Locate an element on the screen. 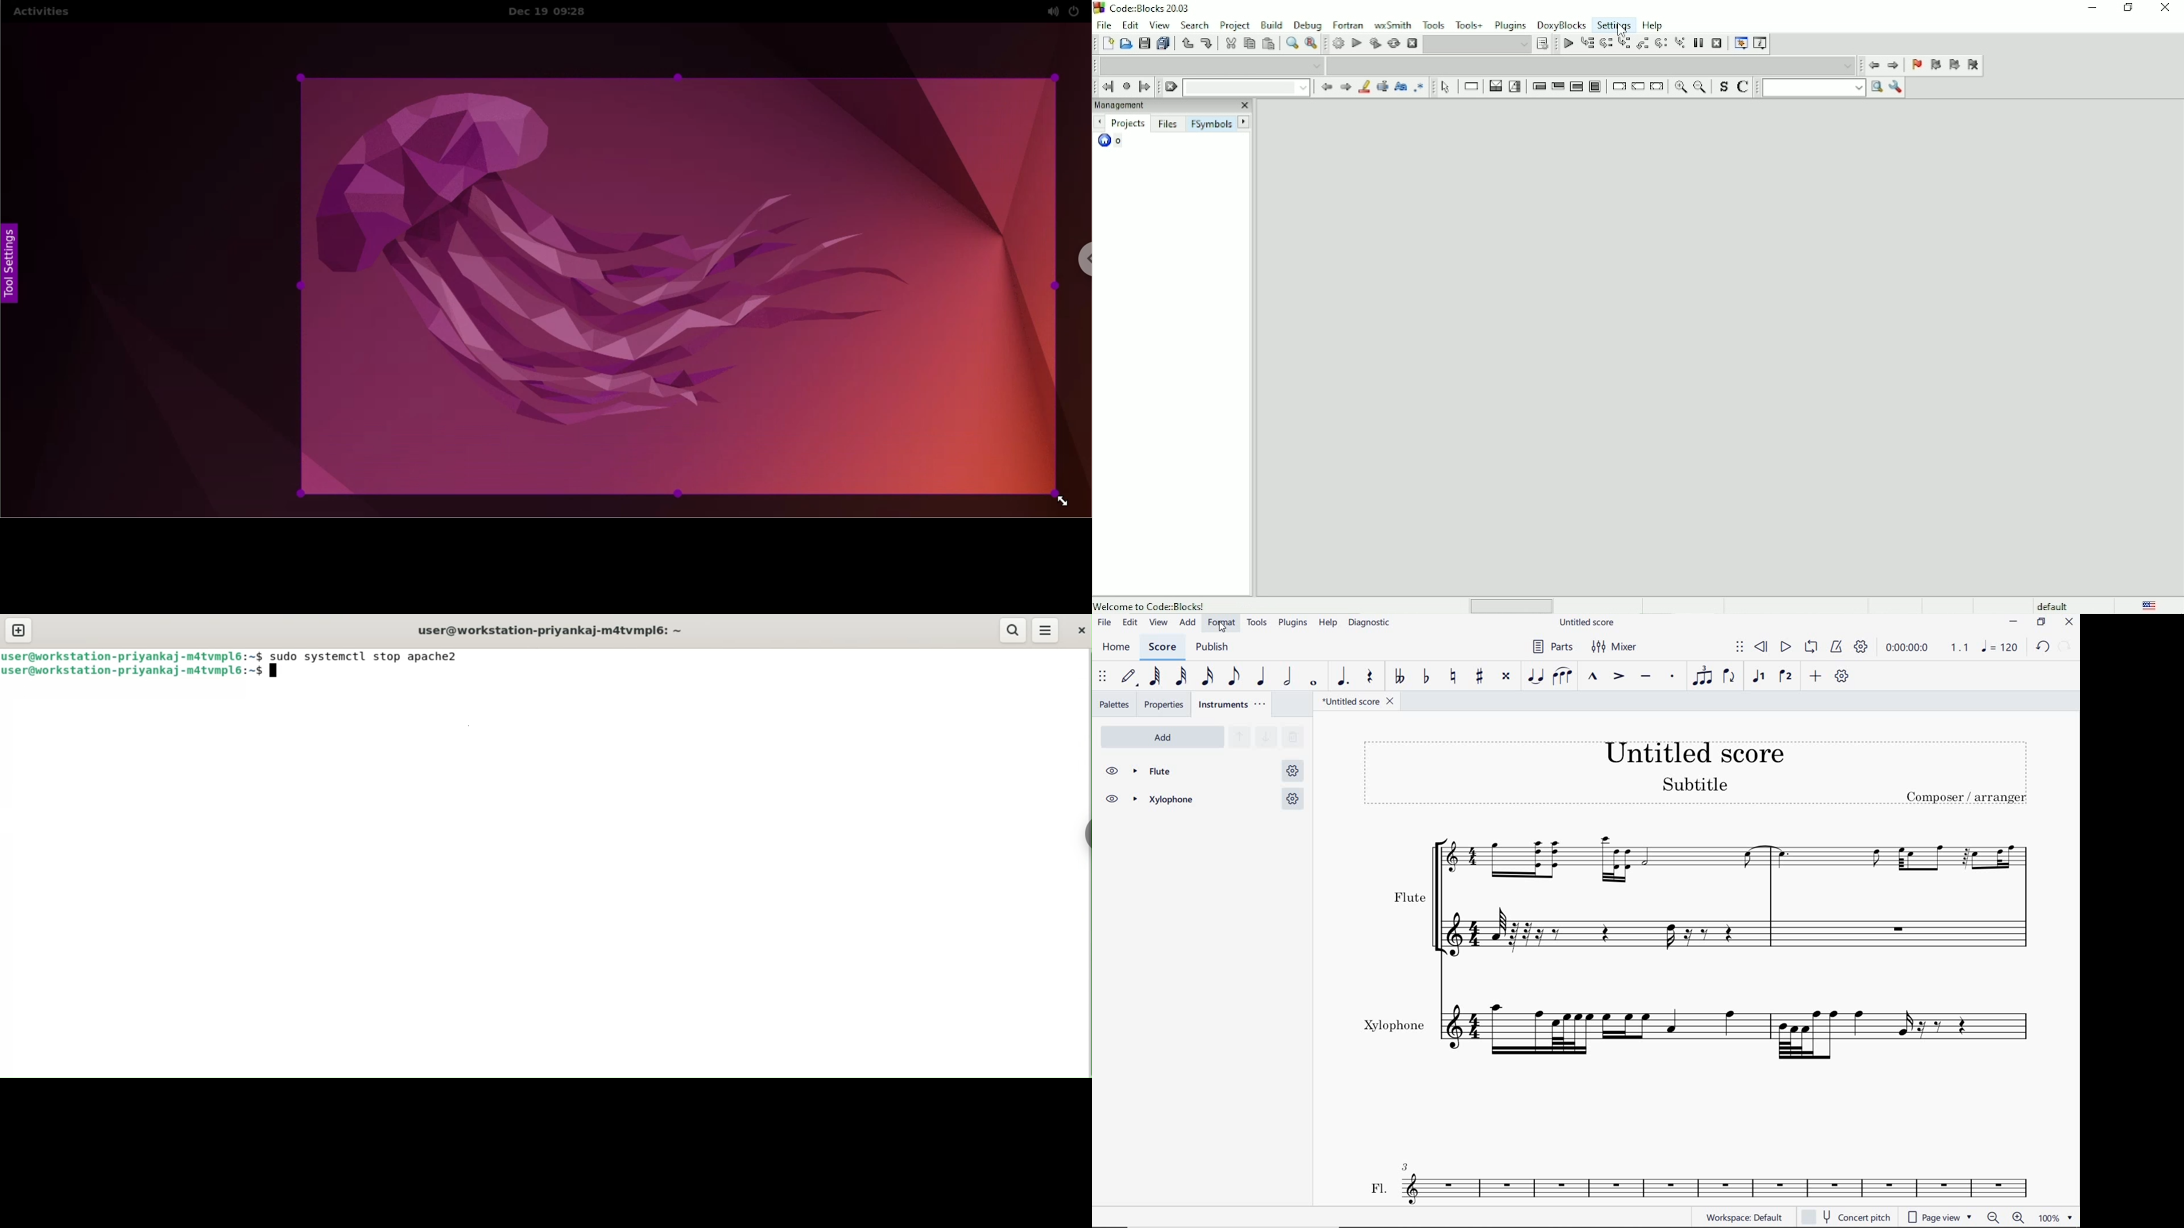 The image size is (2184, 1232). Build is located at coordinates (1272, 25).